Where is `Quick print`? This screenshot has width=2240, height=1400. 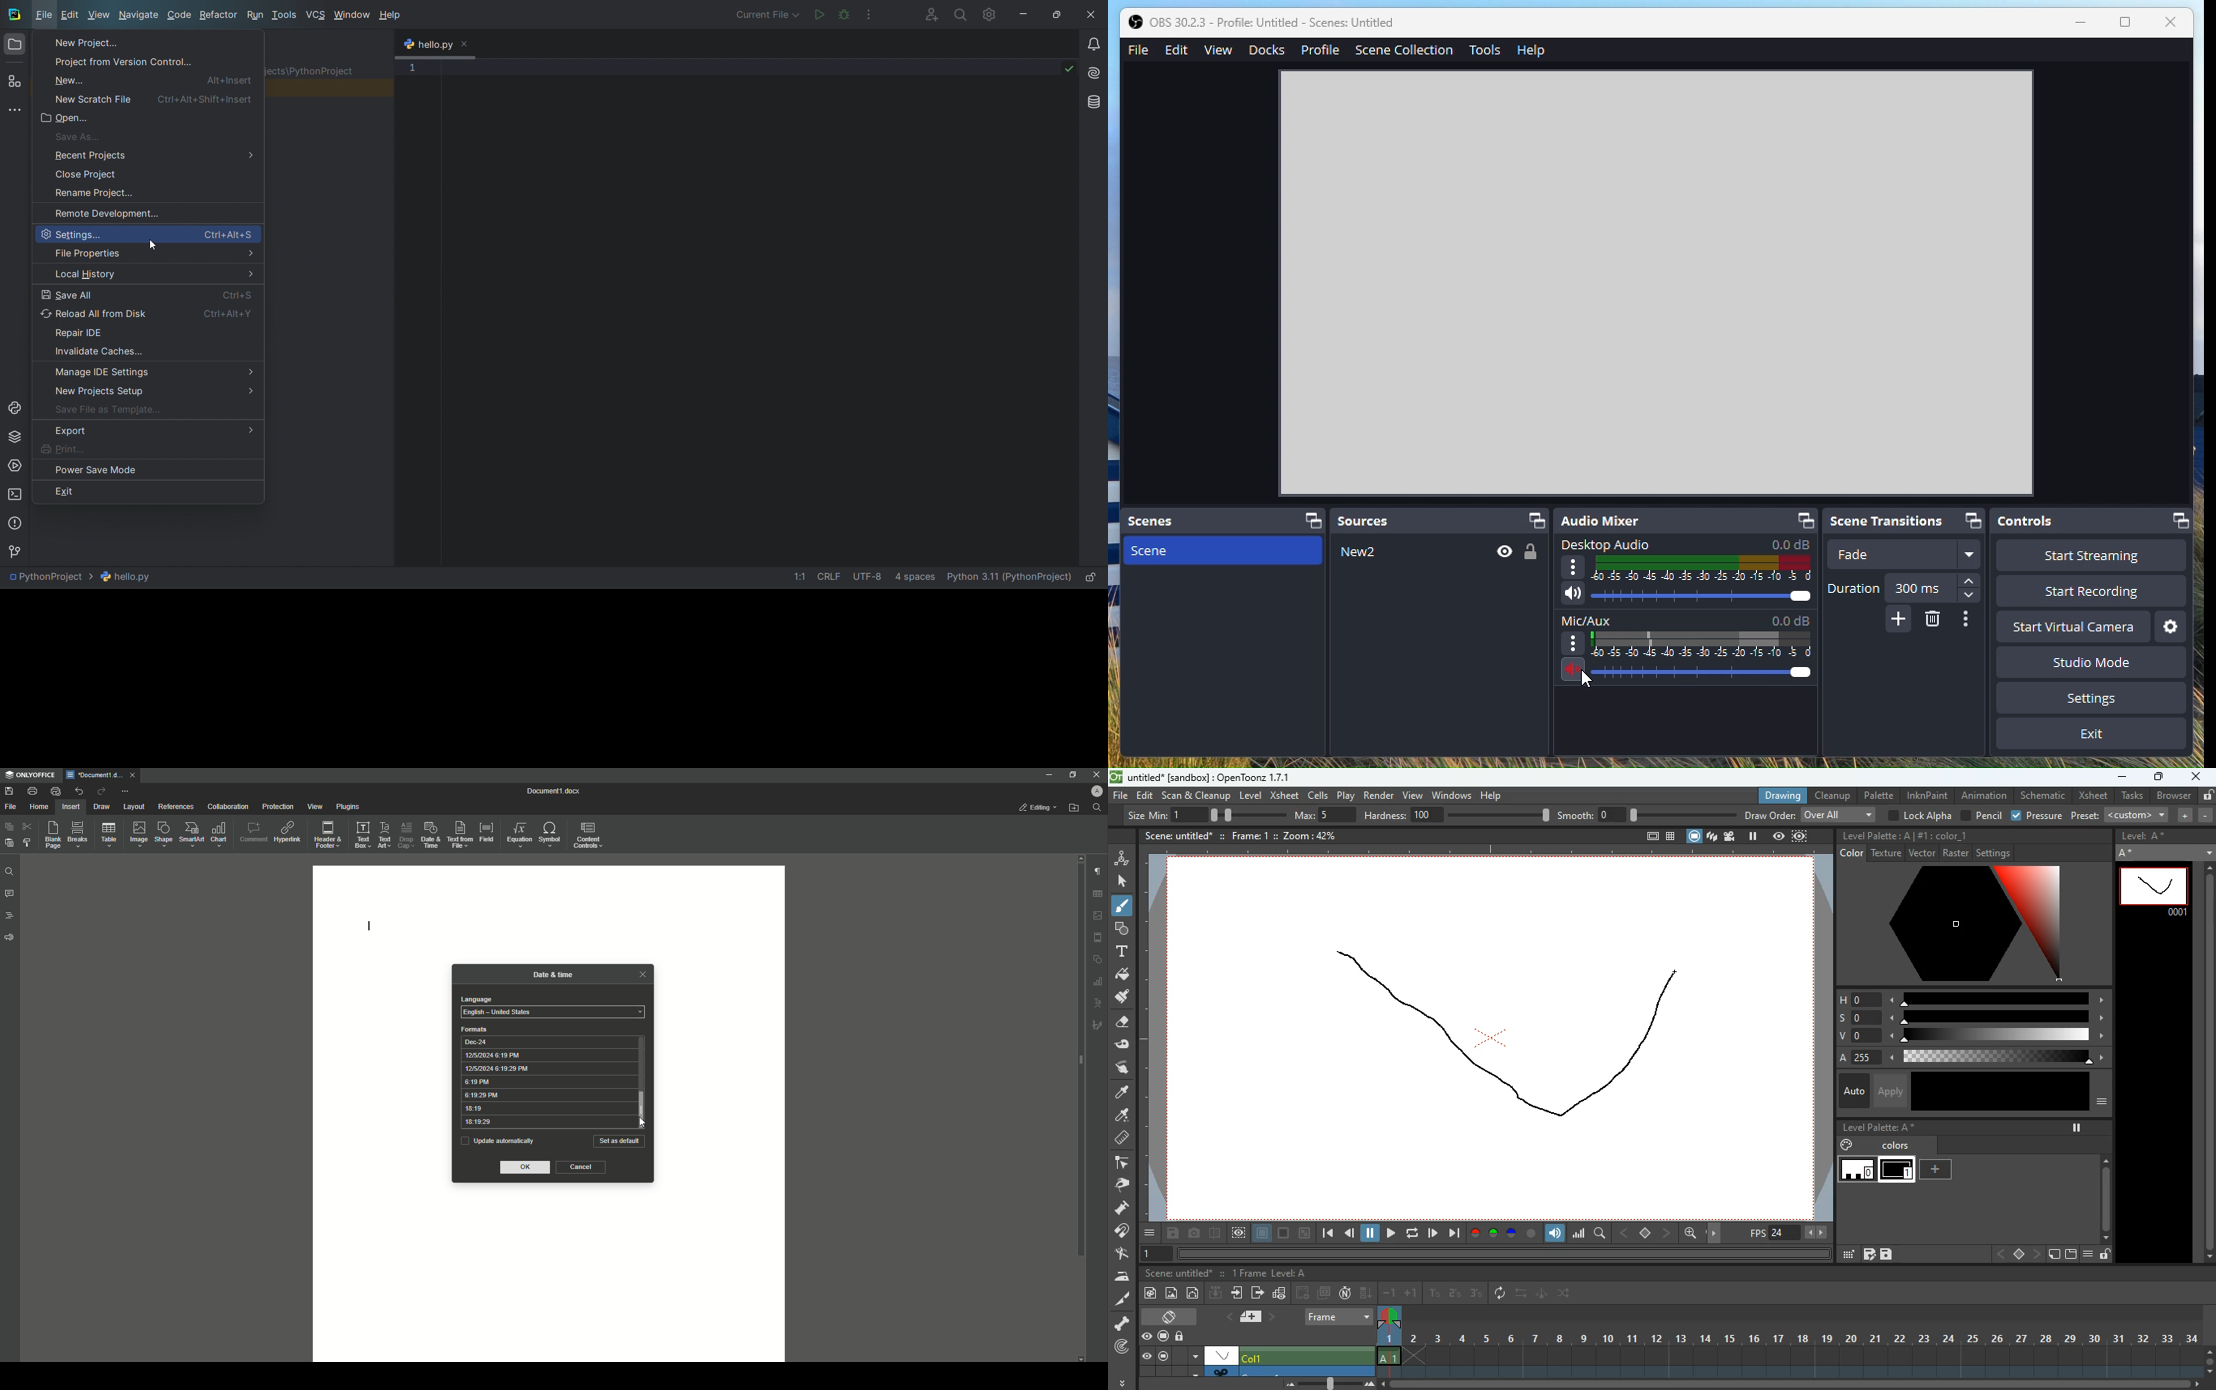
Quick print is located at coordinates (55, 791).